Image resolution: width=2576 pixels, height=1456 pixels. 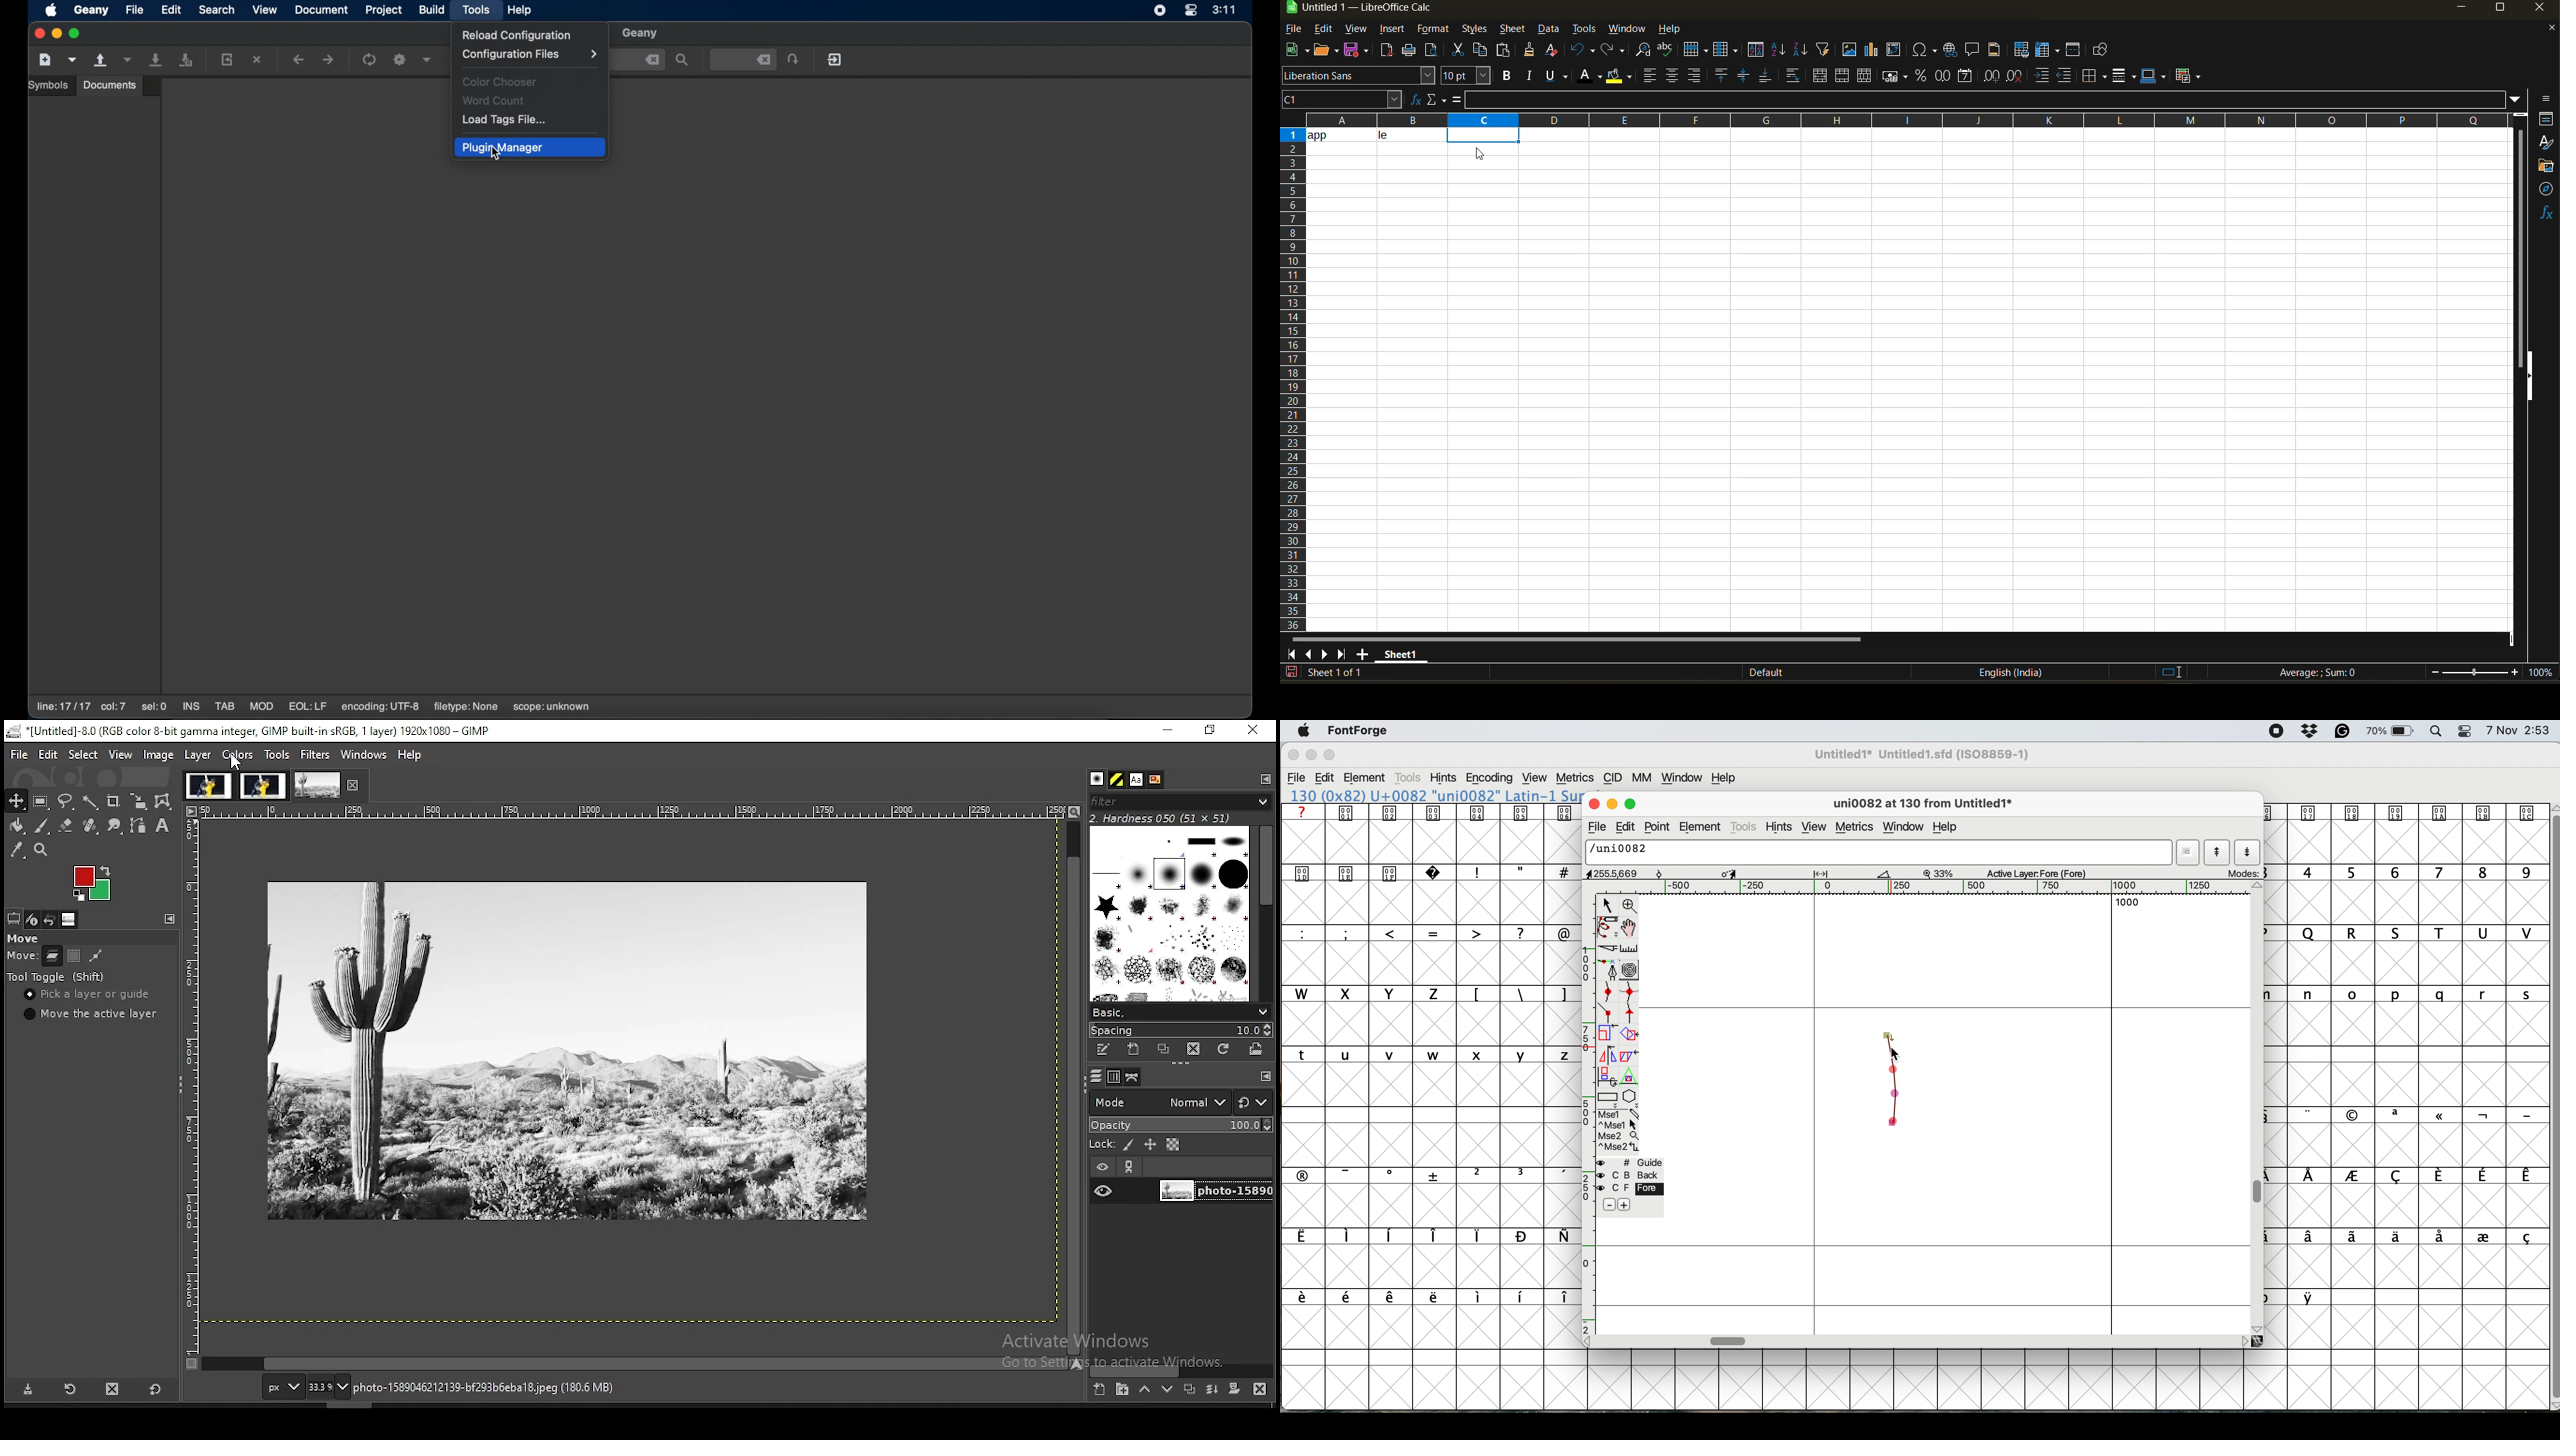 What do you see at coordinates (1167, 1389) in the screenshot?
I see `move layer one step down` at bounding box center [1167, 1389].